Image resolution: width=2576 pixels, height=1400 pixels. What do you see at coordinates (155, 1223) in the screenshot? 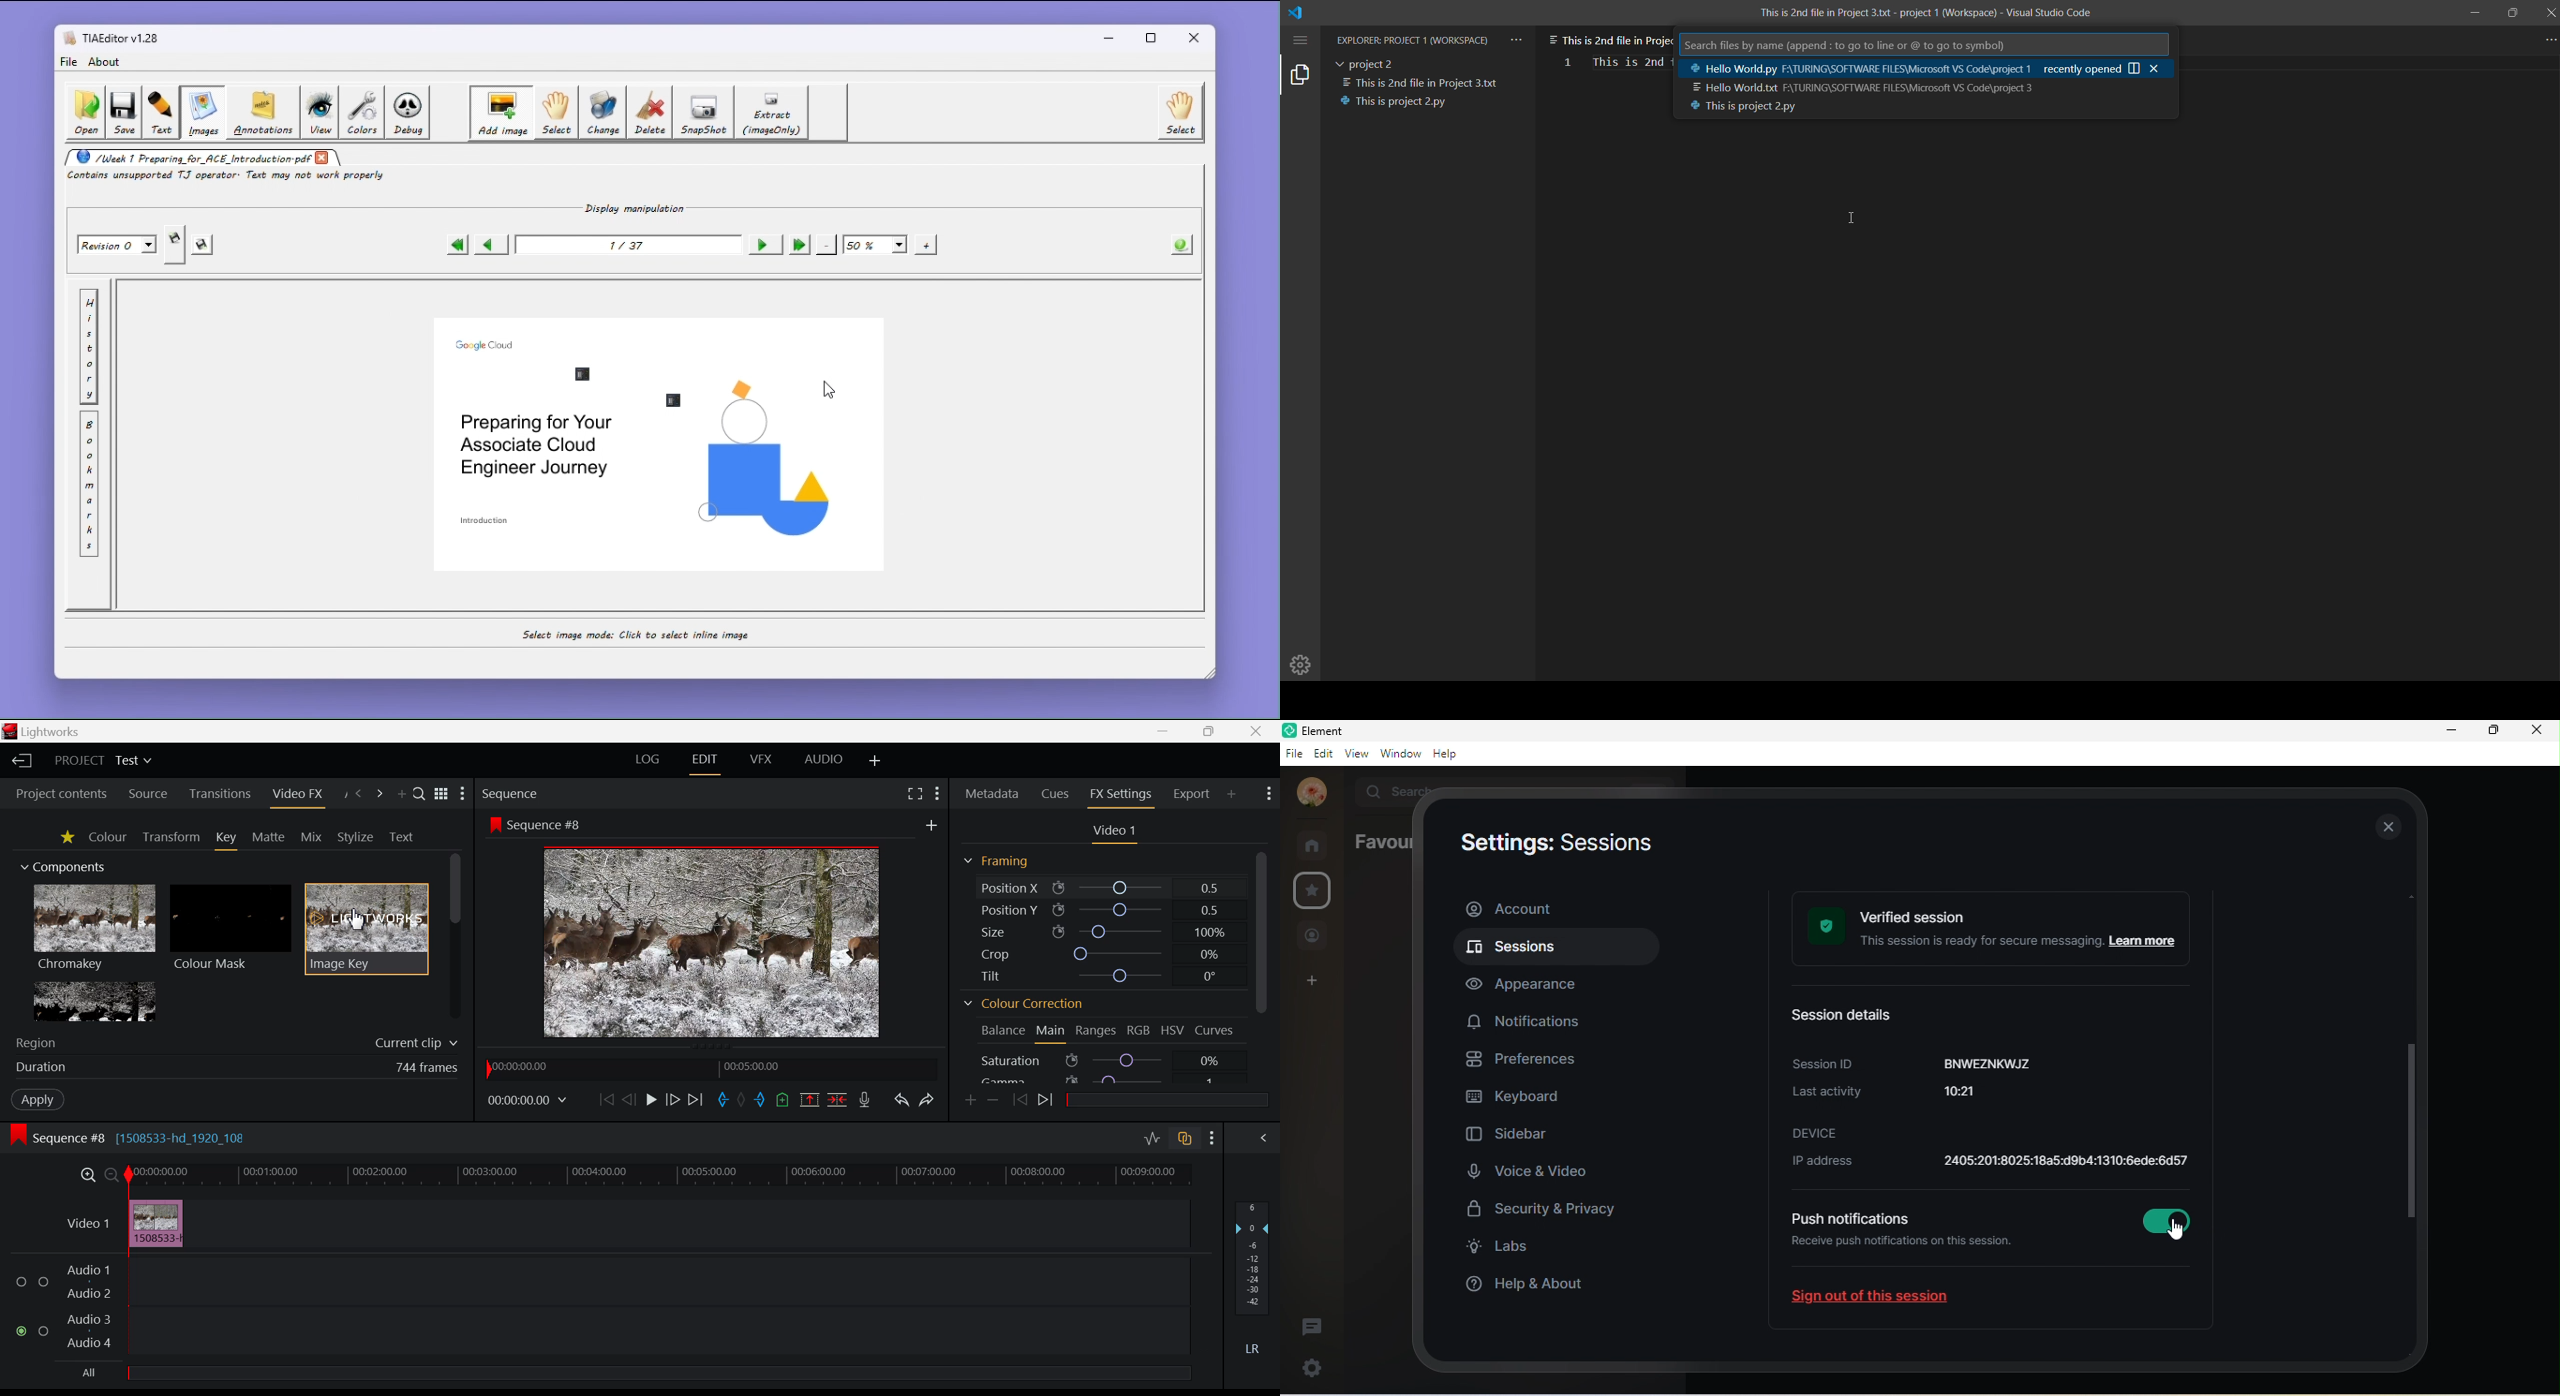
I see `Inserted Video Clip` at bounding box center [155, 1223].